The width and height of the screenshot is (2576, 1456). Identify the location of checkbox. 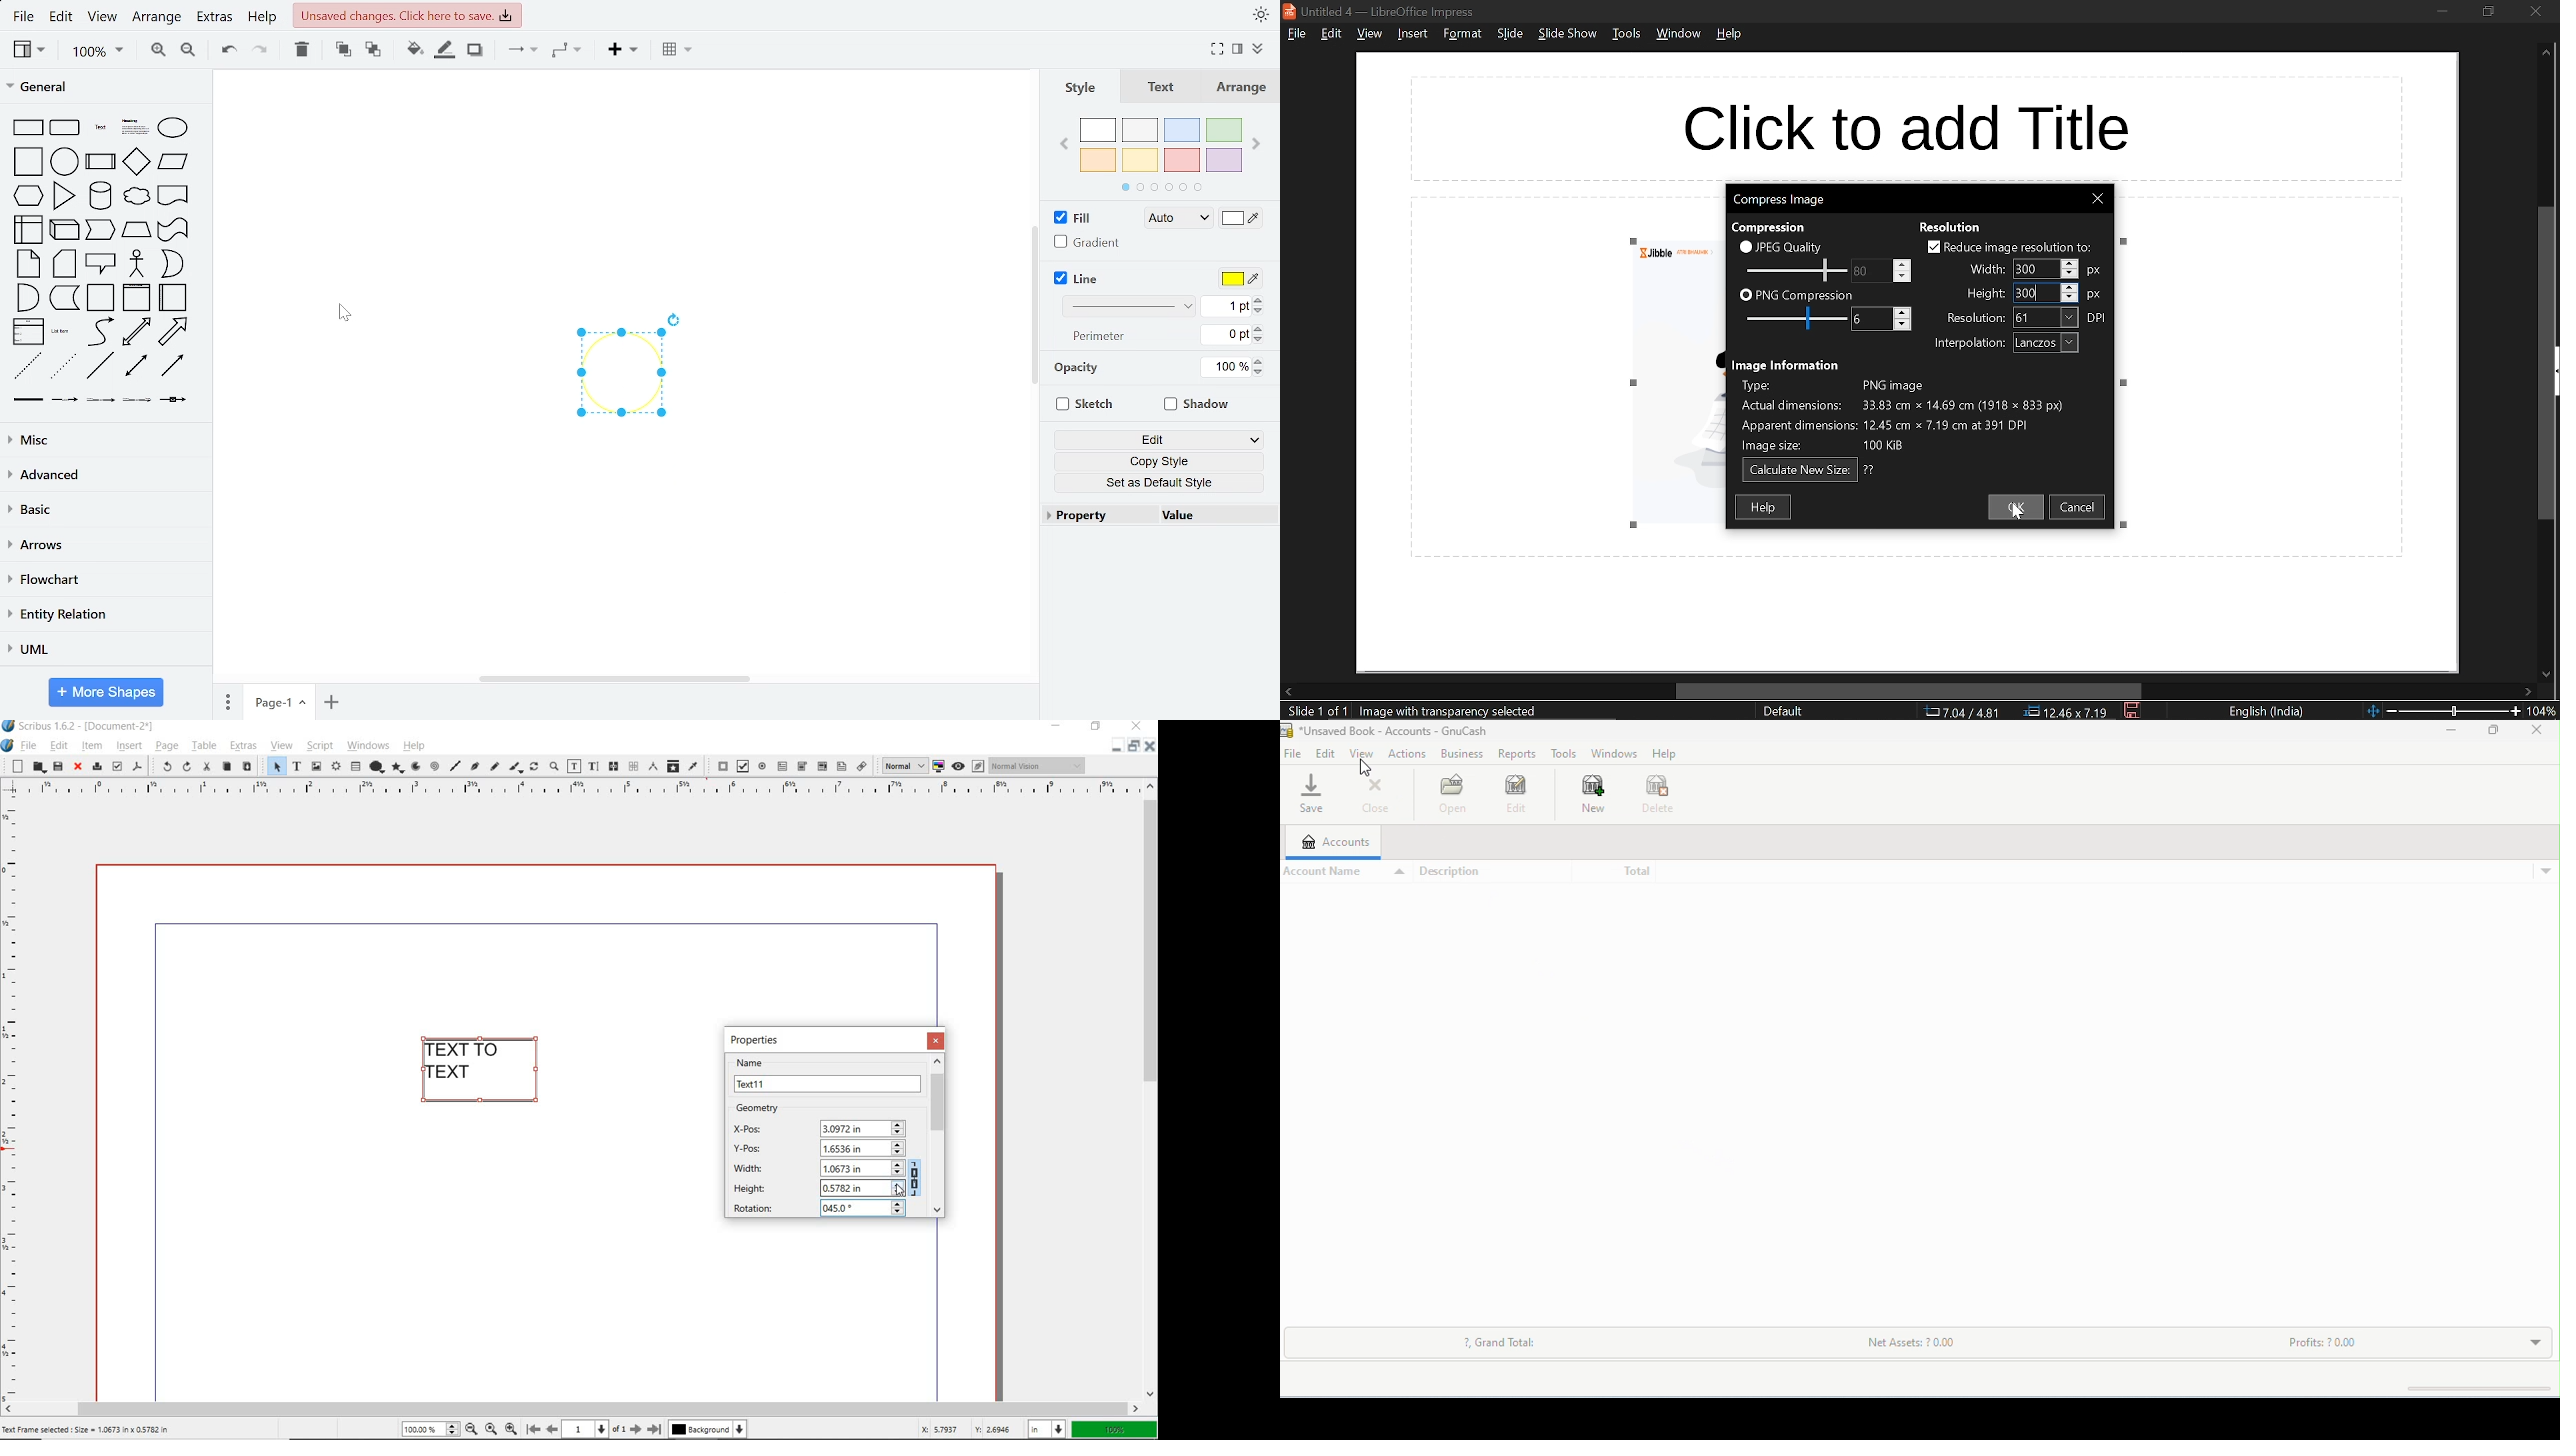
(1745, 296).